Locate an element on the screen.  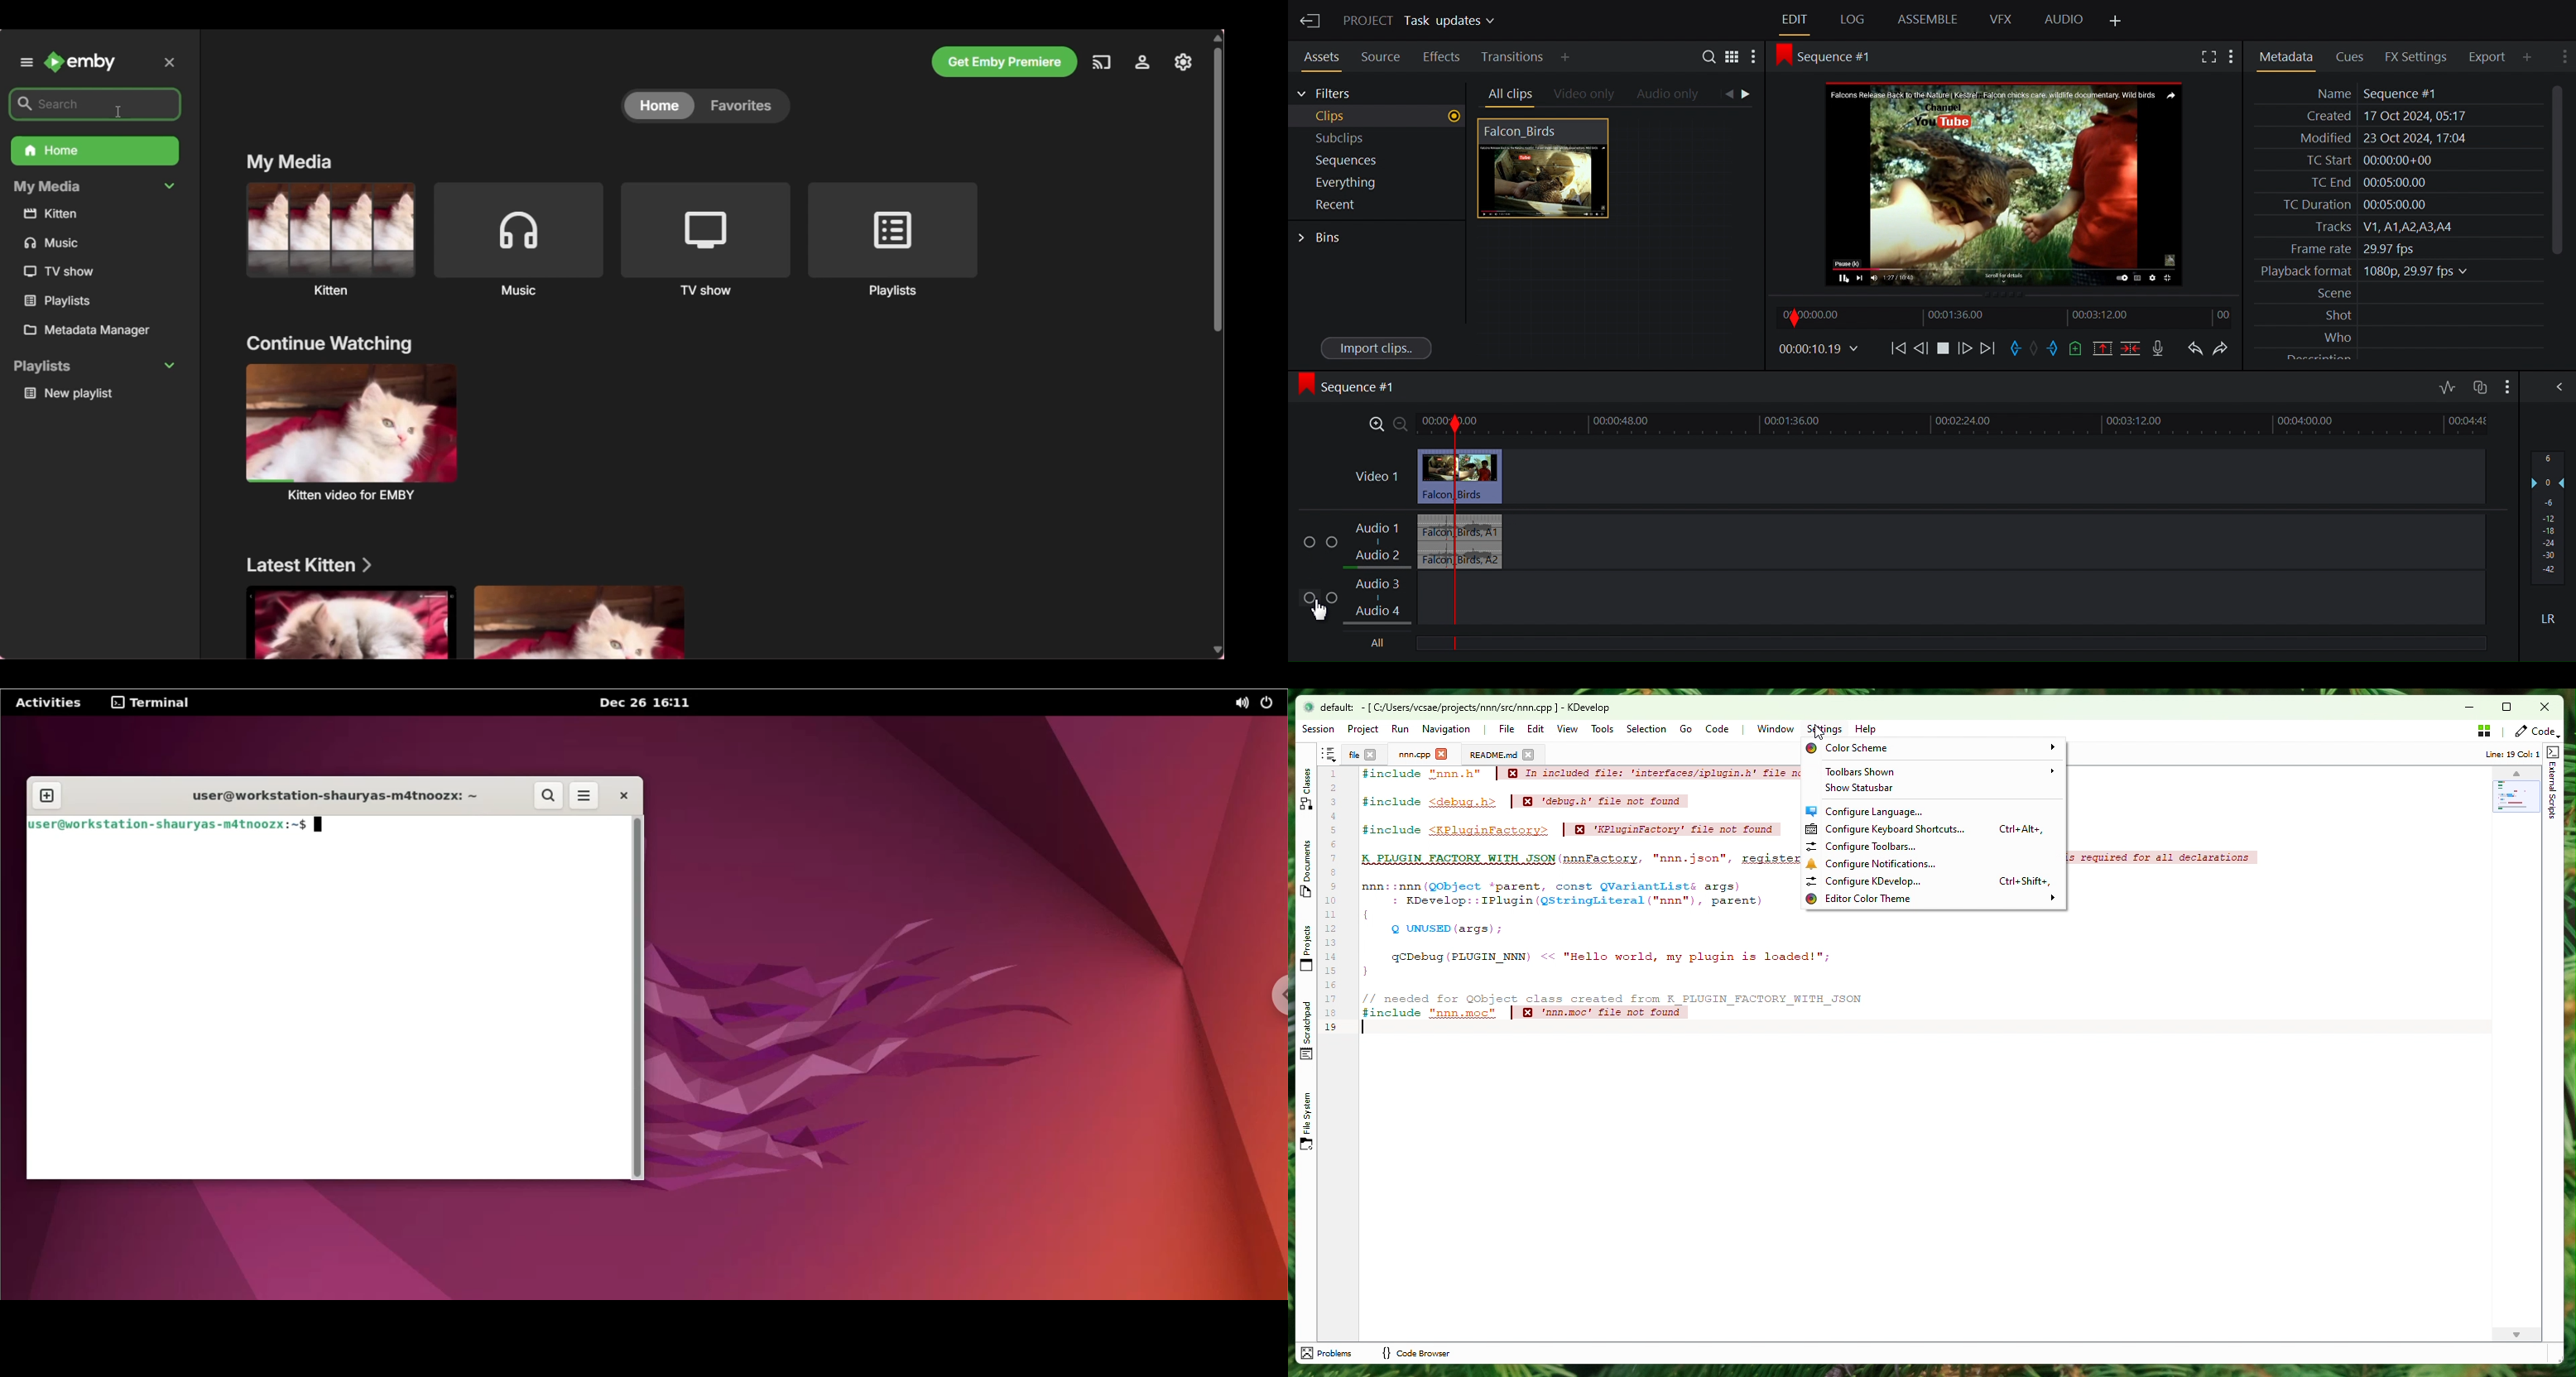
Redo is located at coordinates (2225, 349).